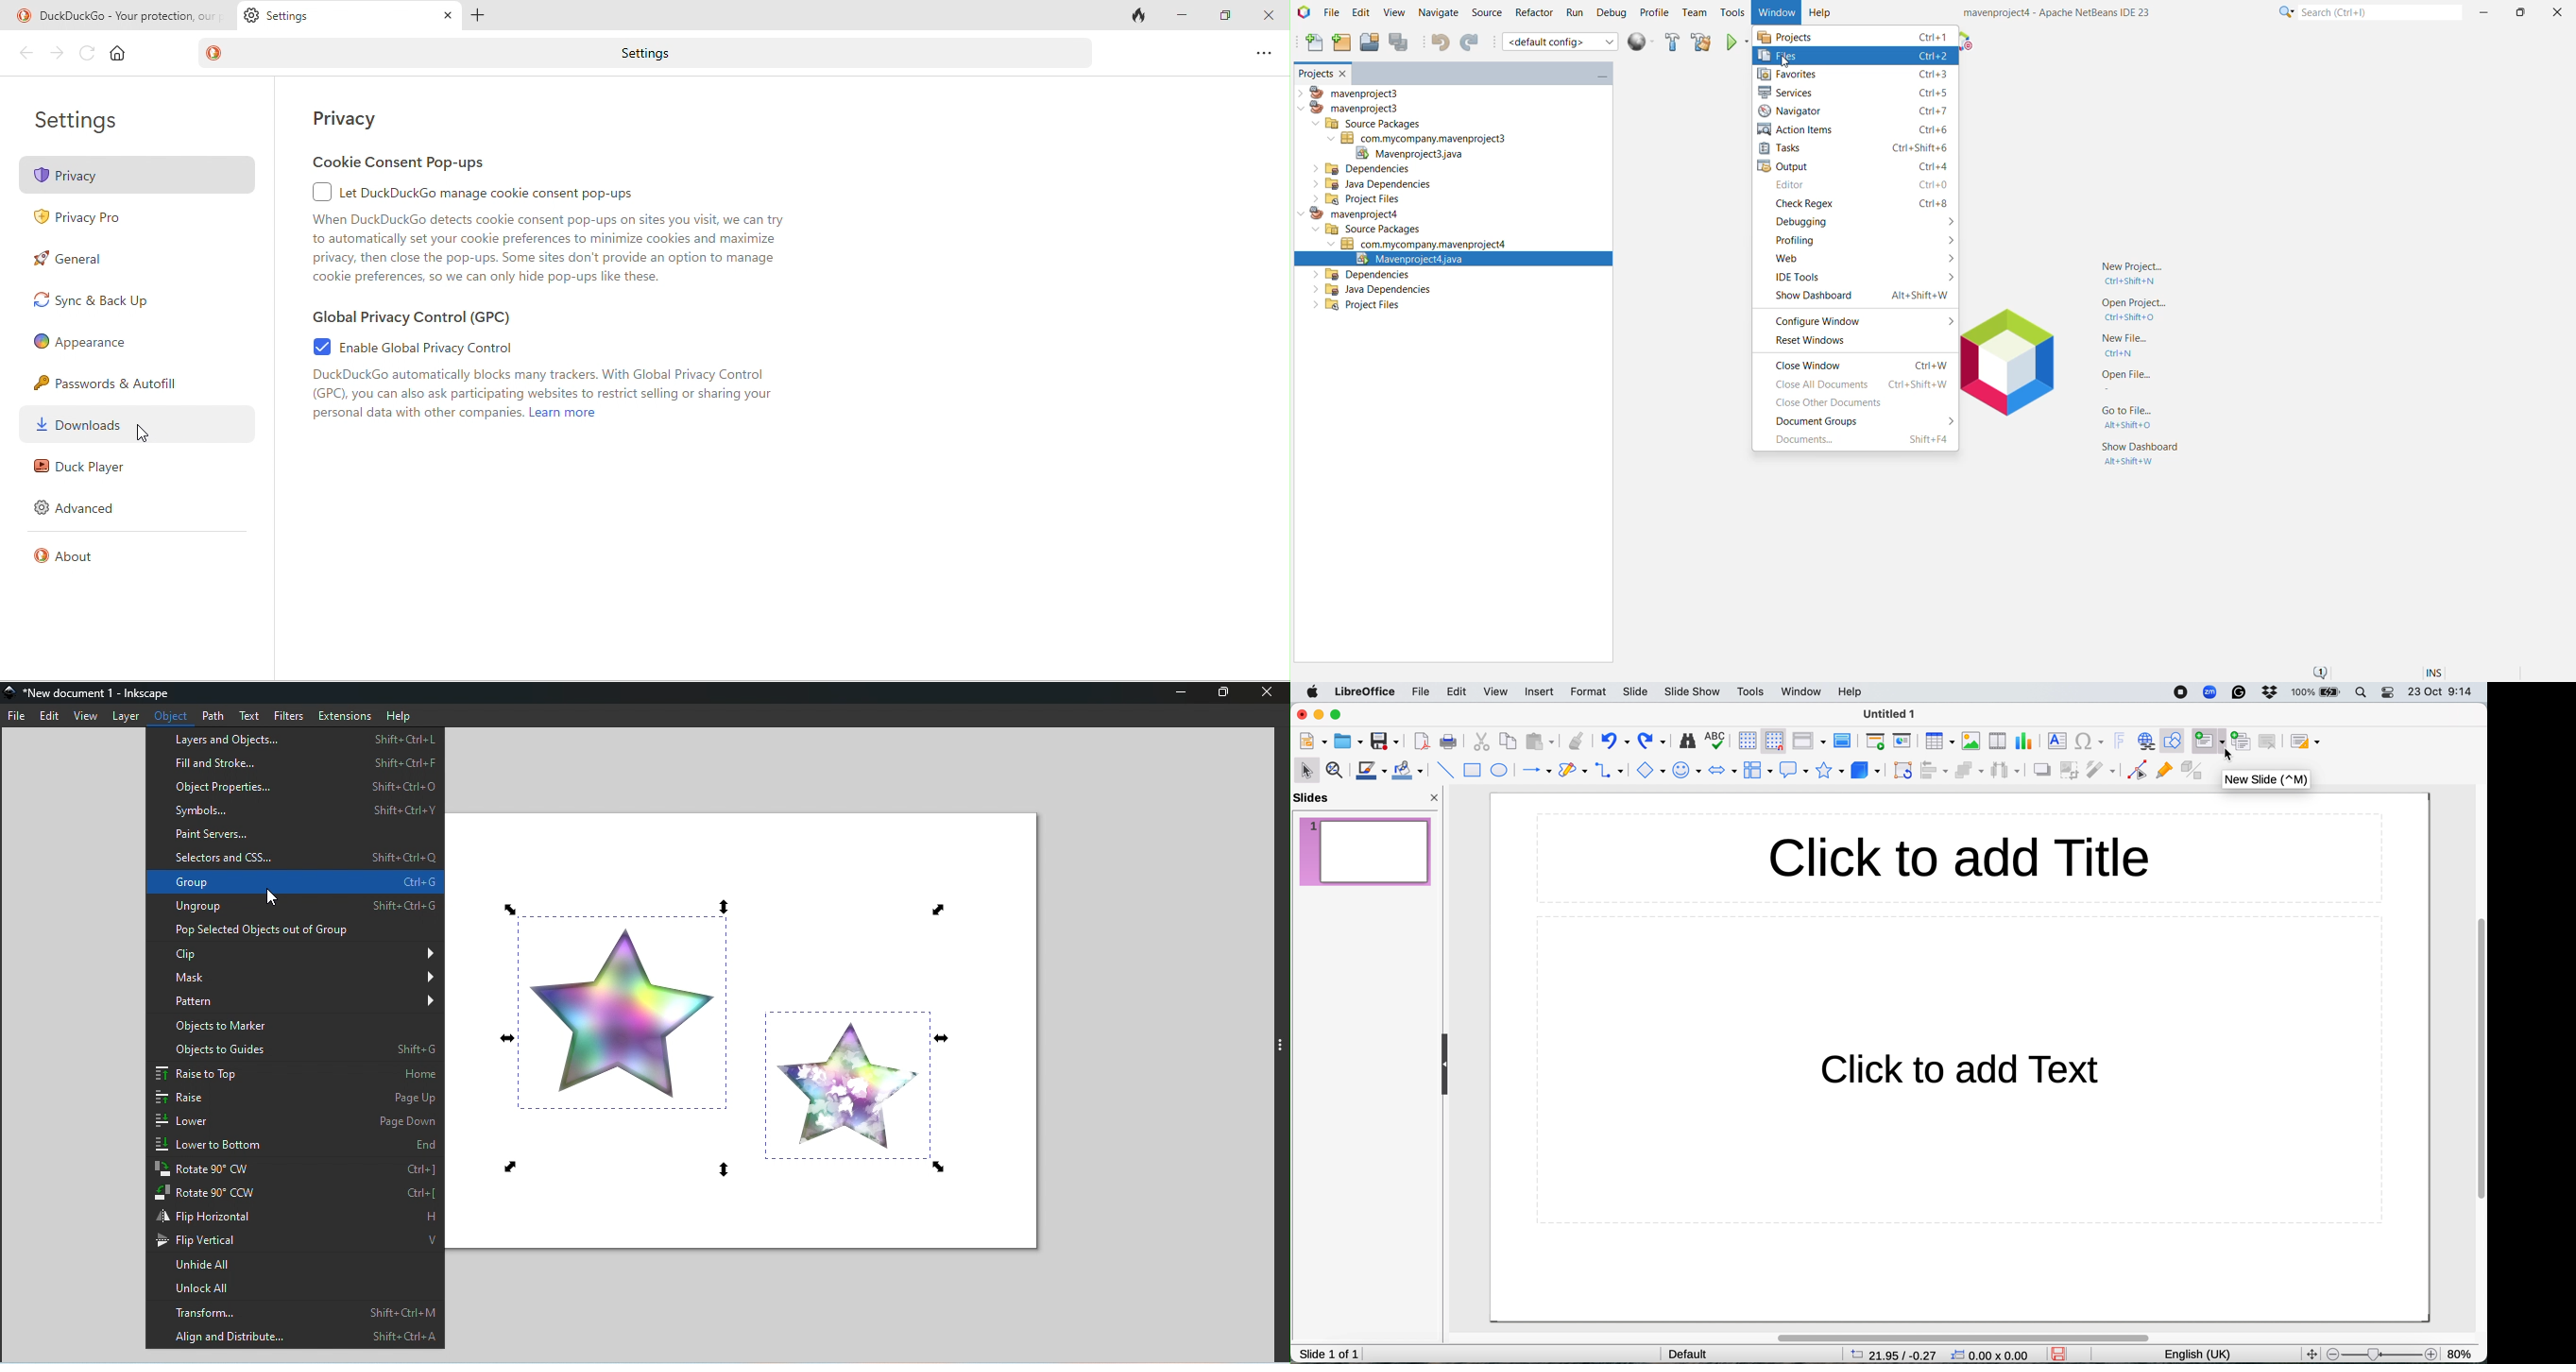 The height and width of the screenshot is (1372, 2576). What do you see at coordinates (1613, 770) in the screenshot?
I see `connectors` at bounding box center [1613, 770].